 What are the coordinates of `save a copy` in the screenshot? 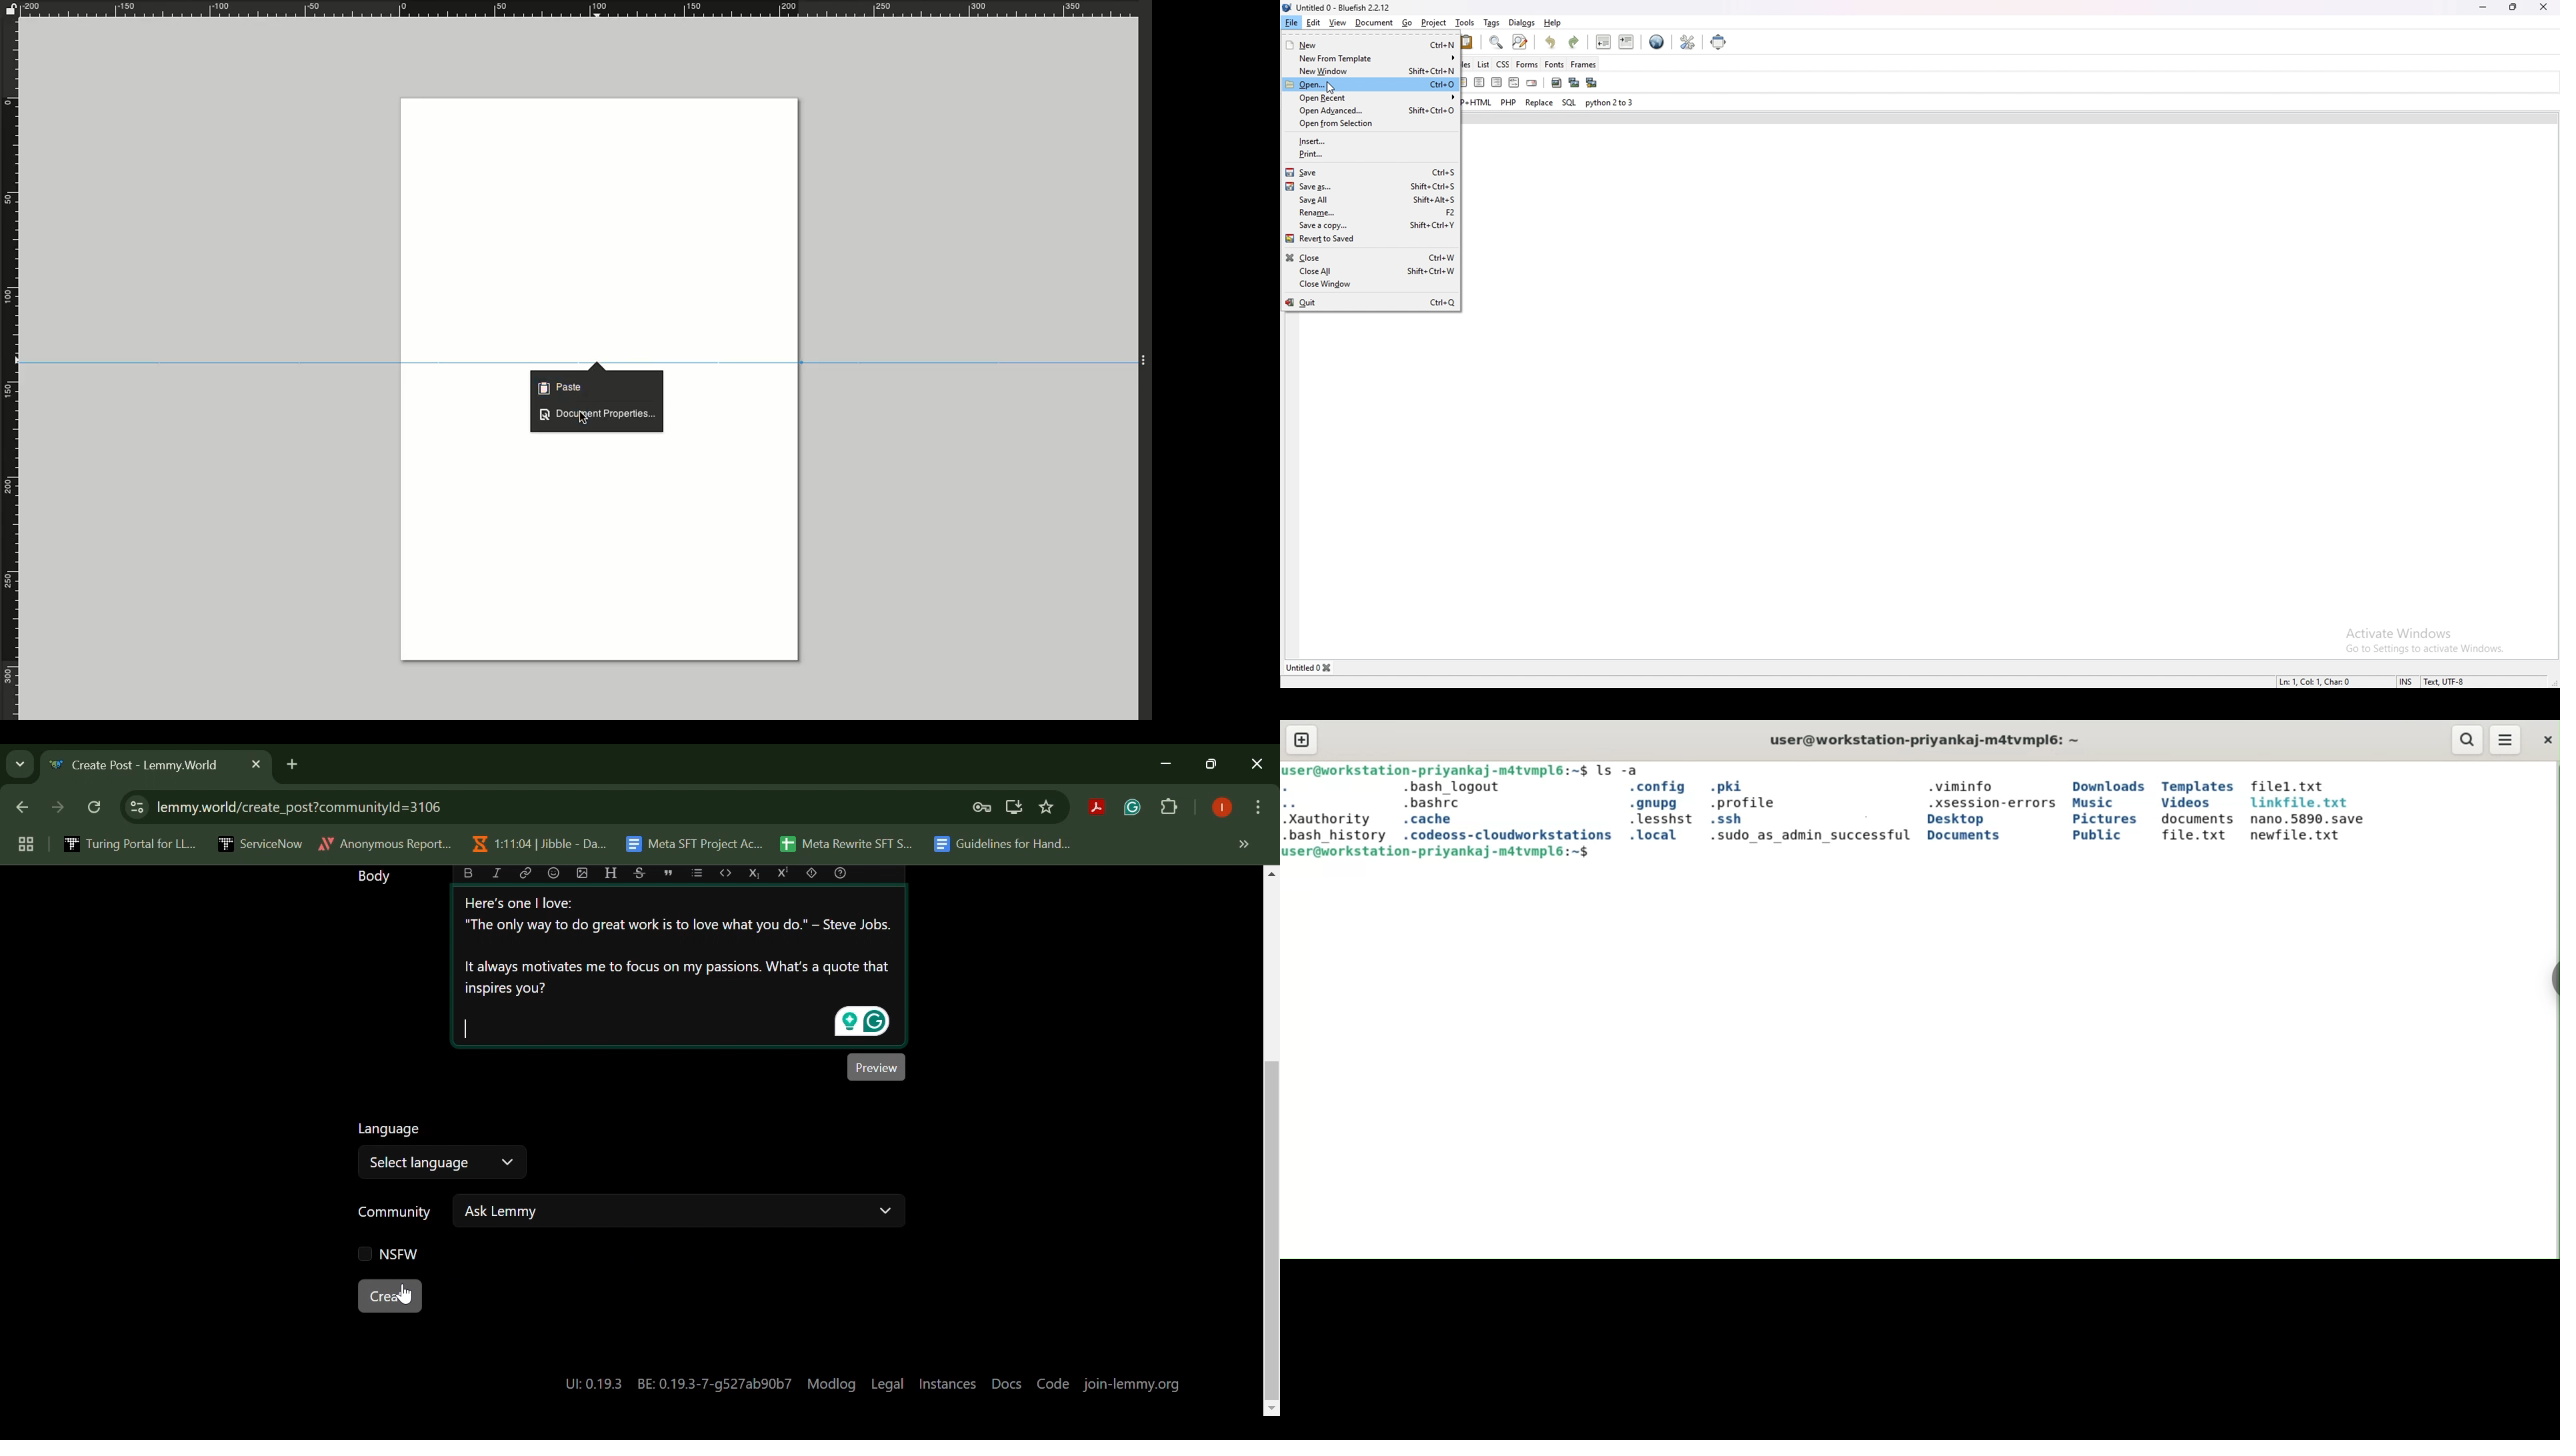 It's located at (1331, 223).